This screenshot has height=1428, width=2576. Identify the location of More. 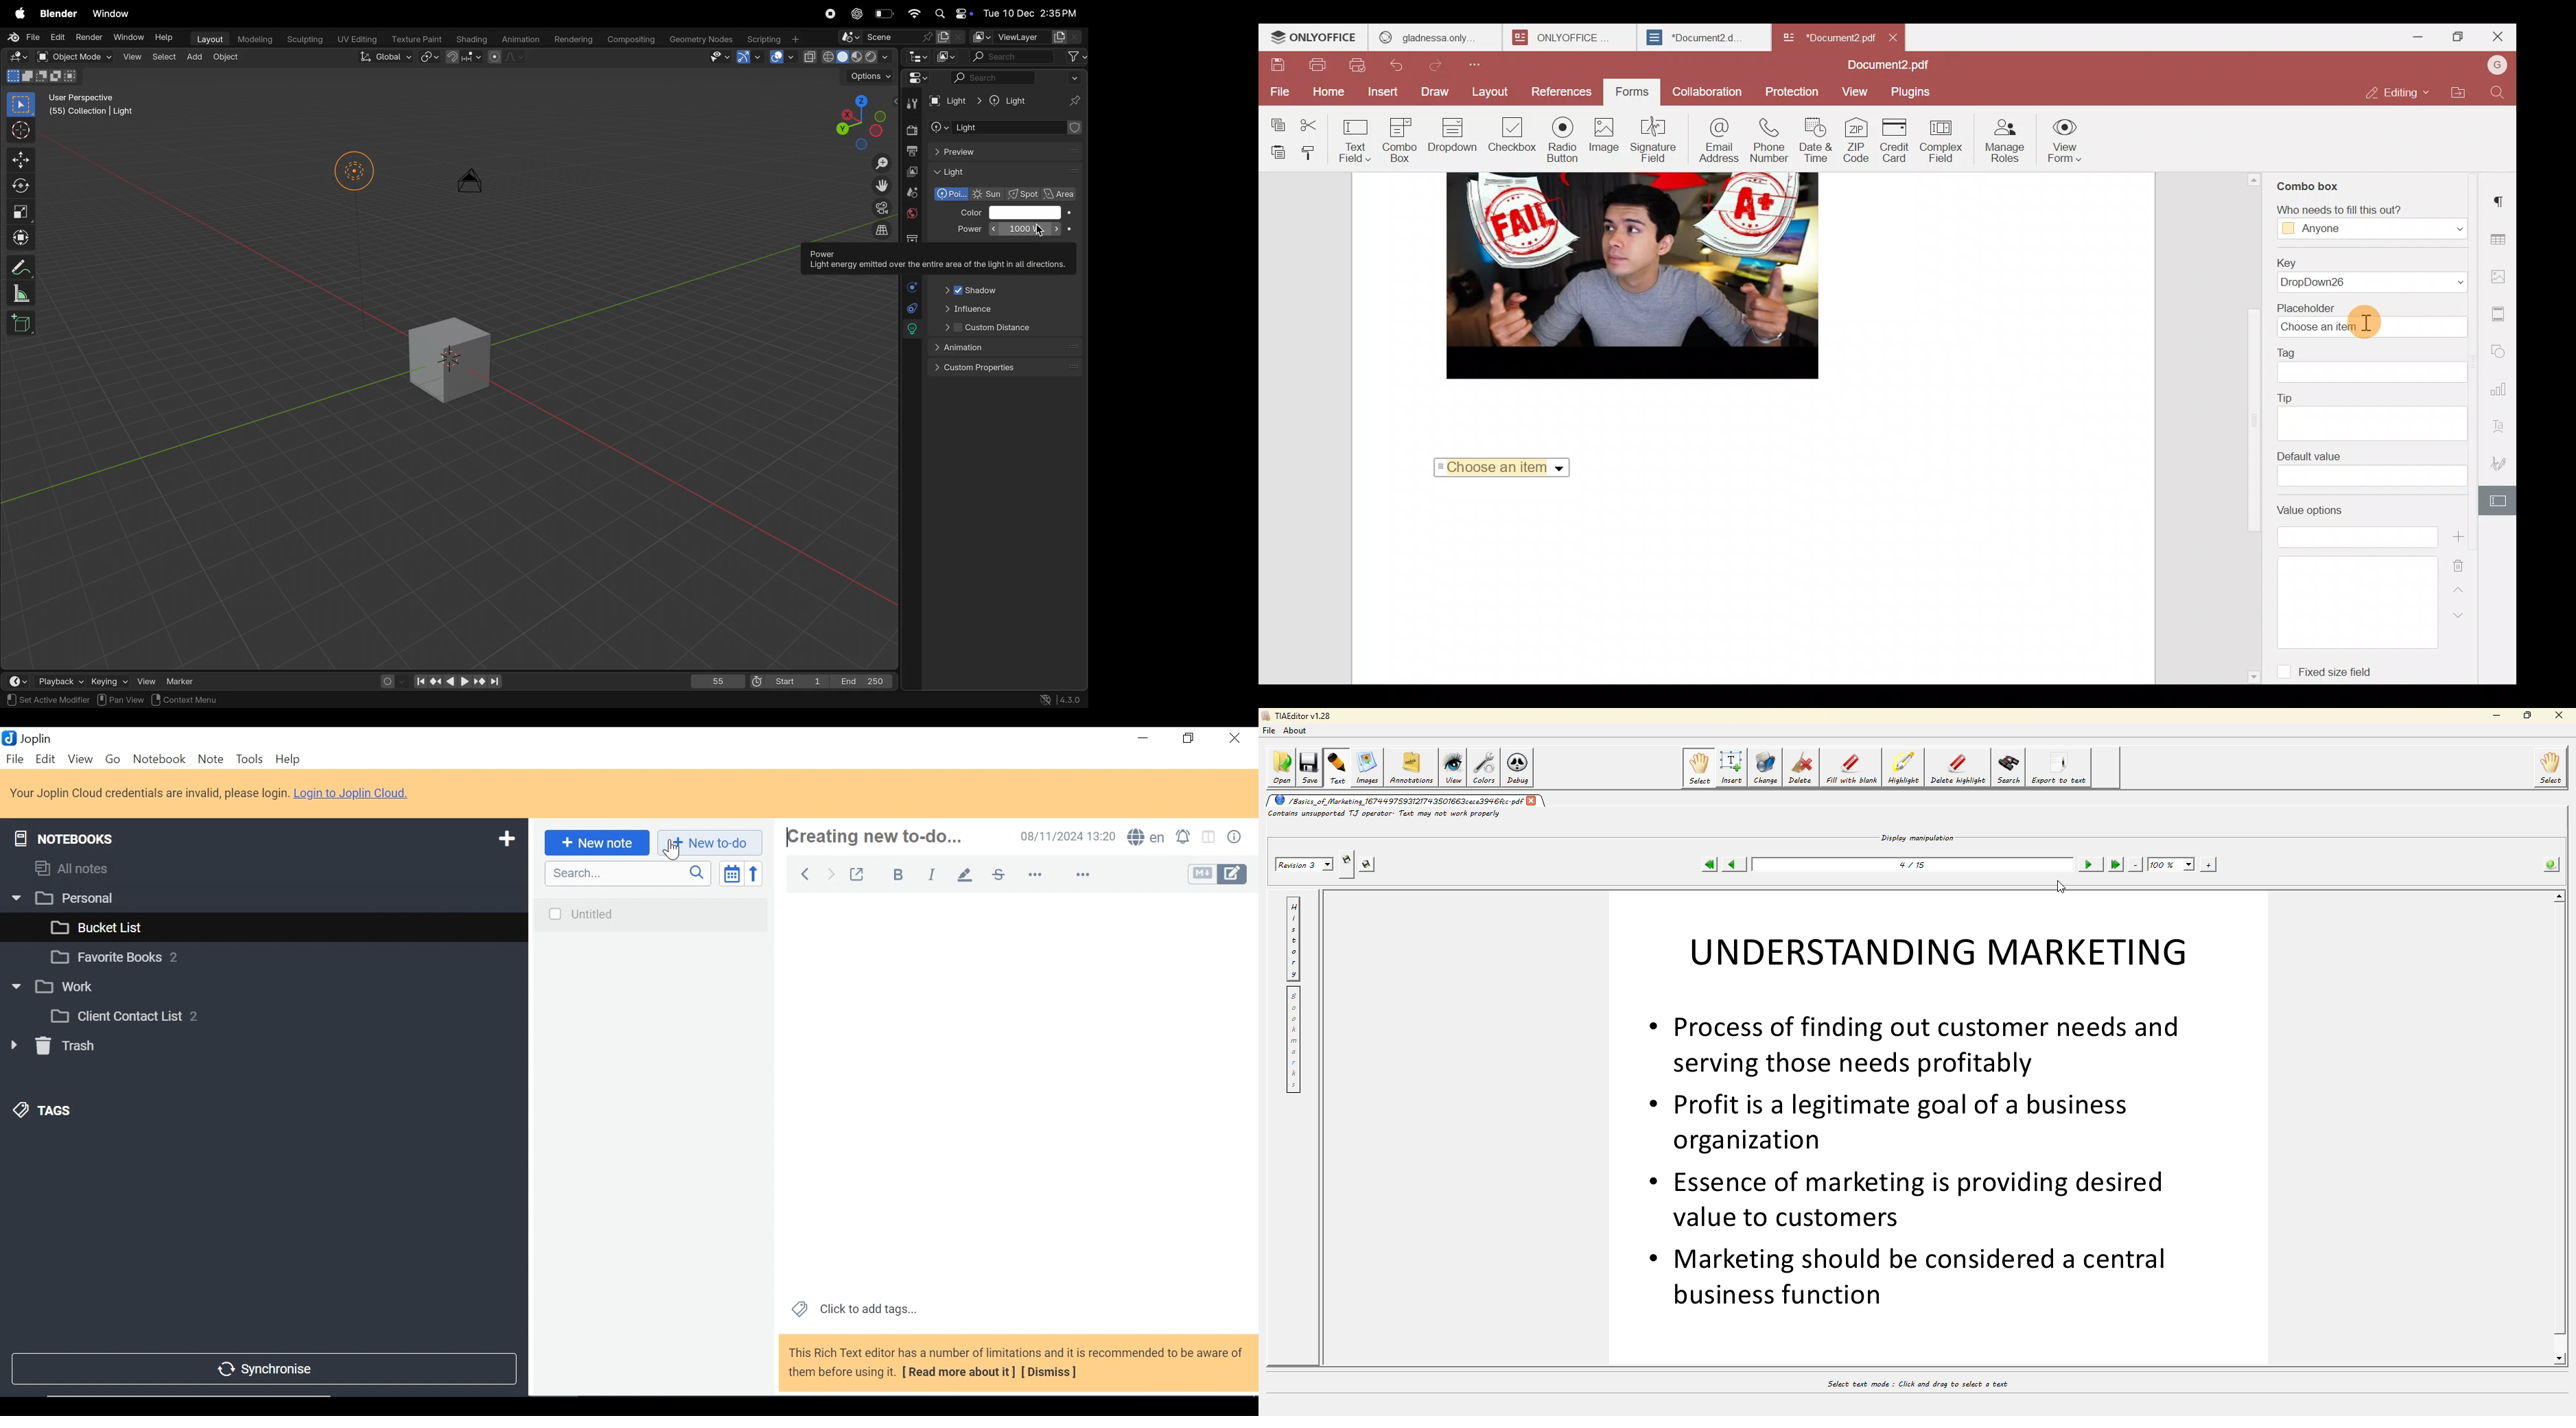
(1058, 875).